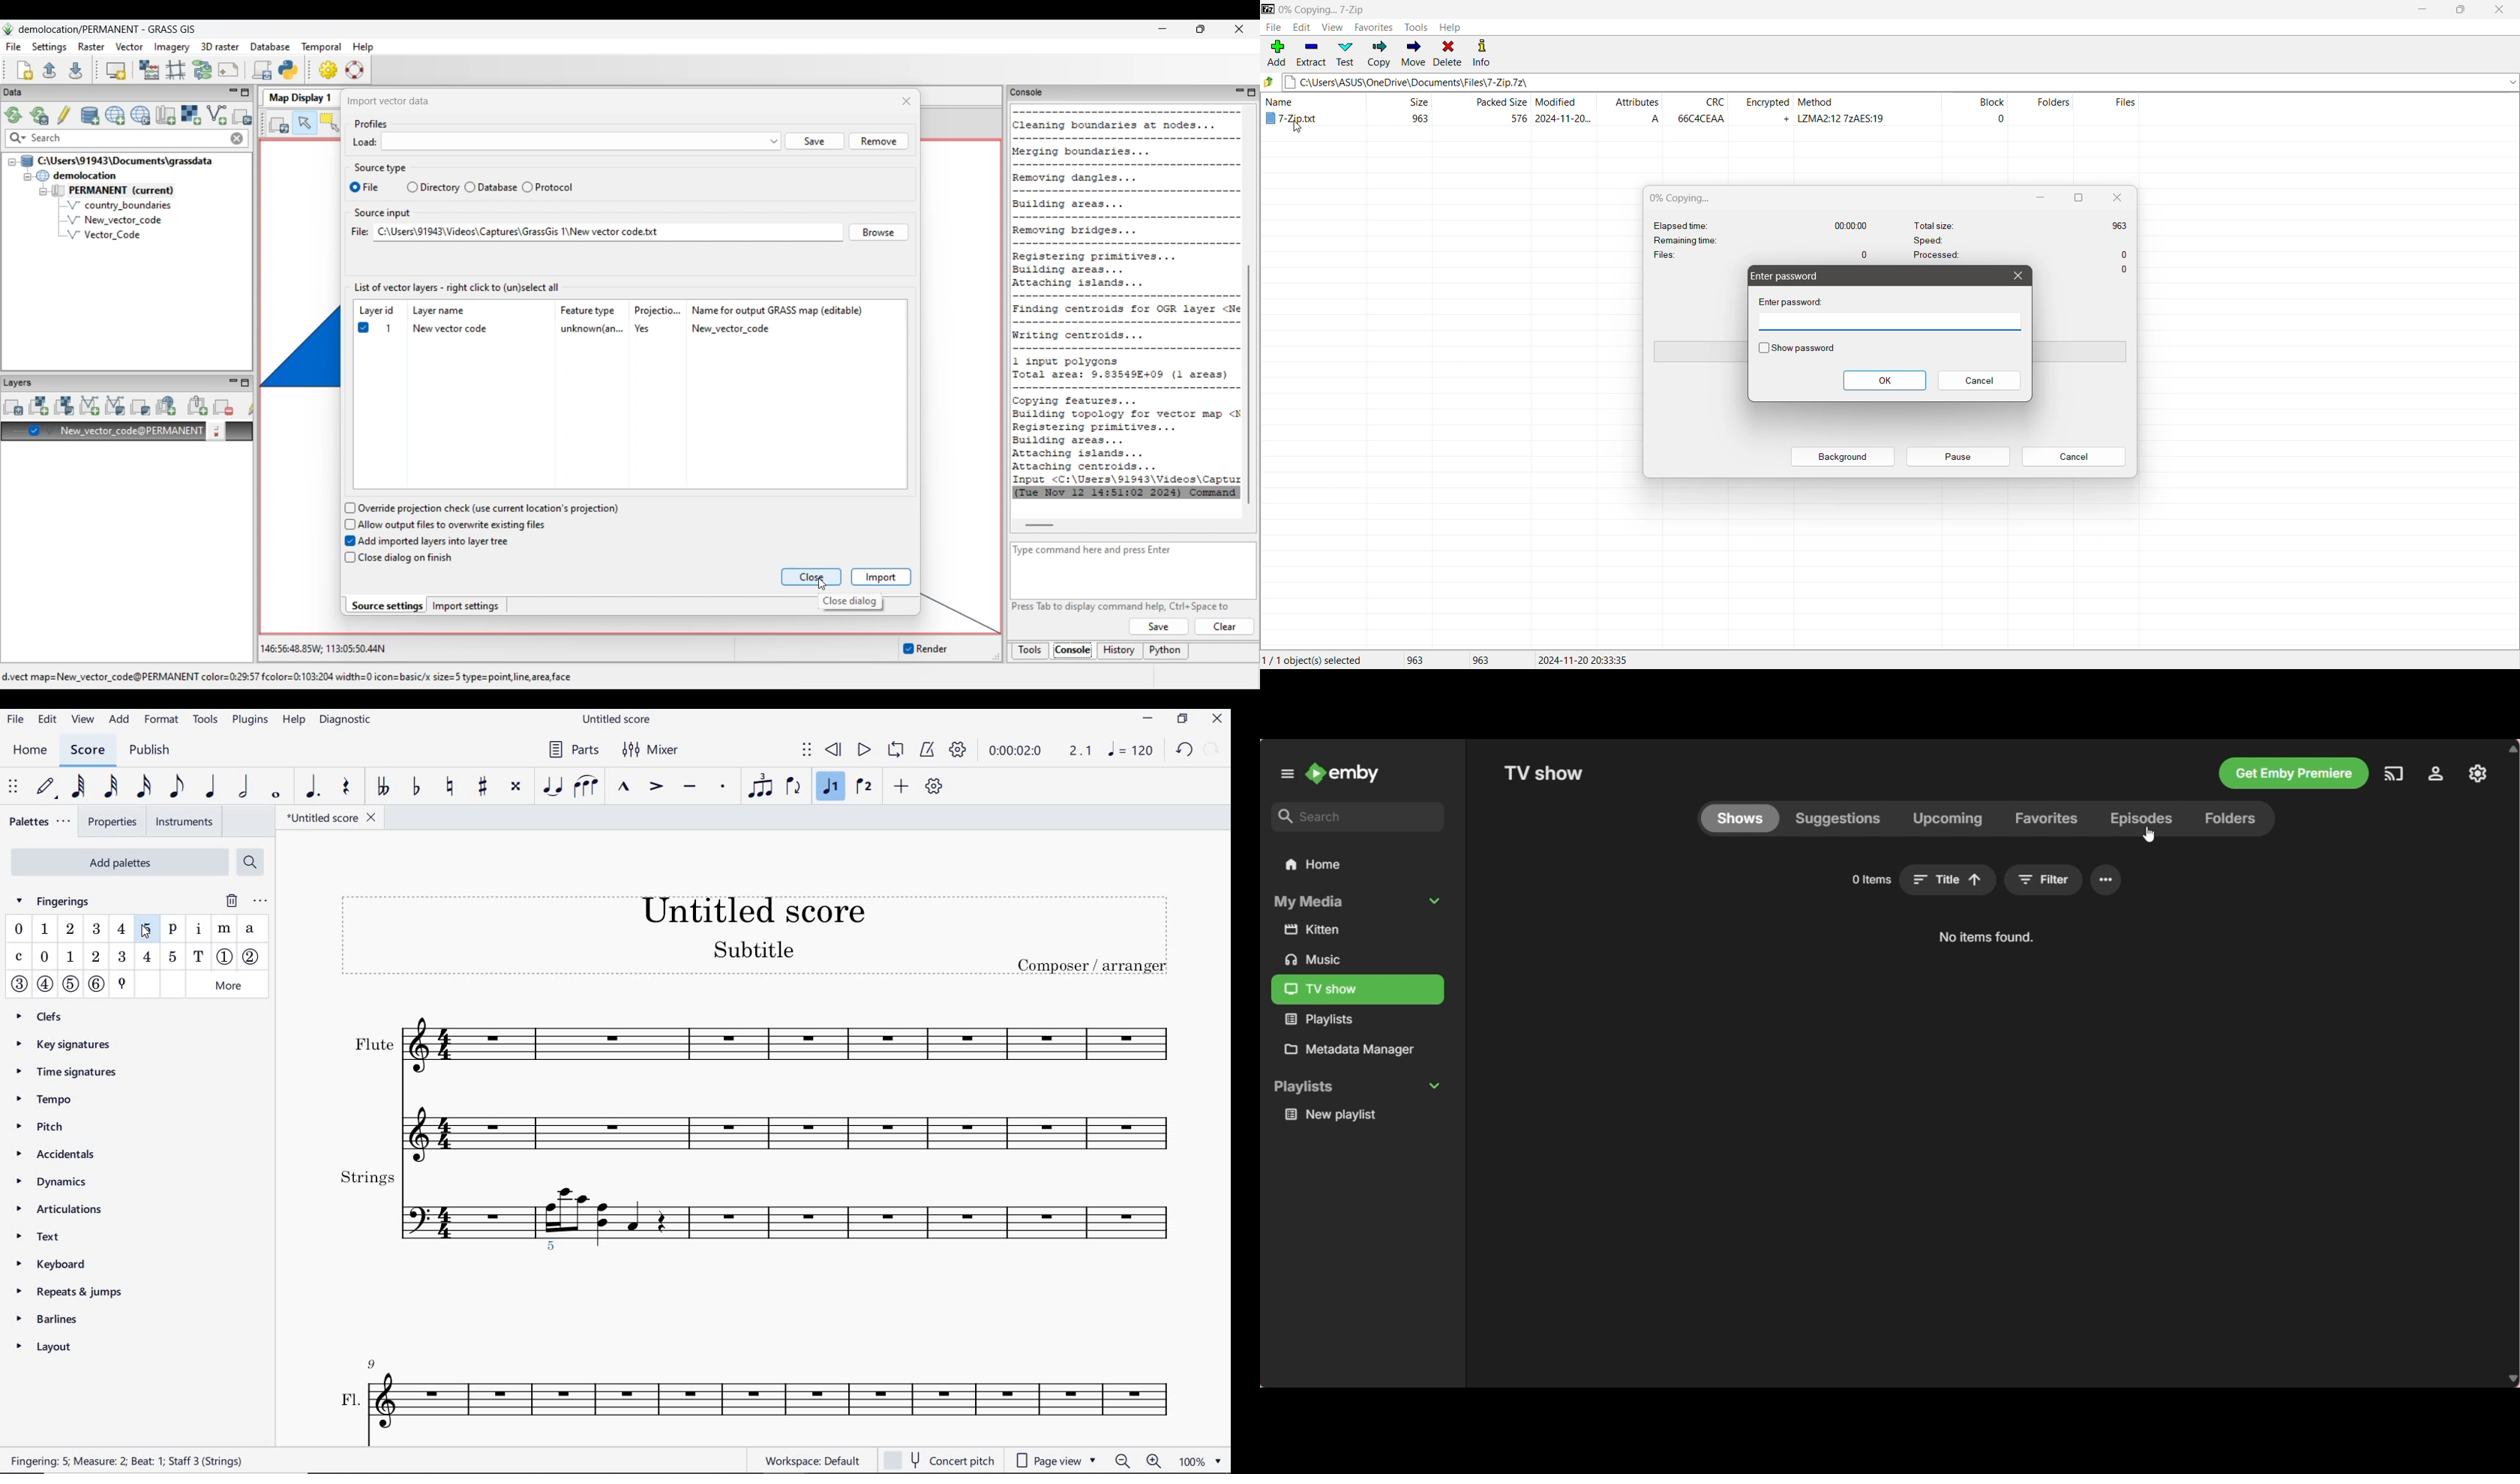 This screenshot has width=2520, height=1484. Describe the element at coordinates (60, 901) in the screenshot. I see `fingerings` at that location.